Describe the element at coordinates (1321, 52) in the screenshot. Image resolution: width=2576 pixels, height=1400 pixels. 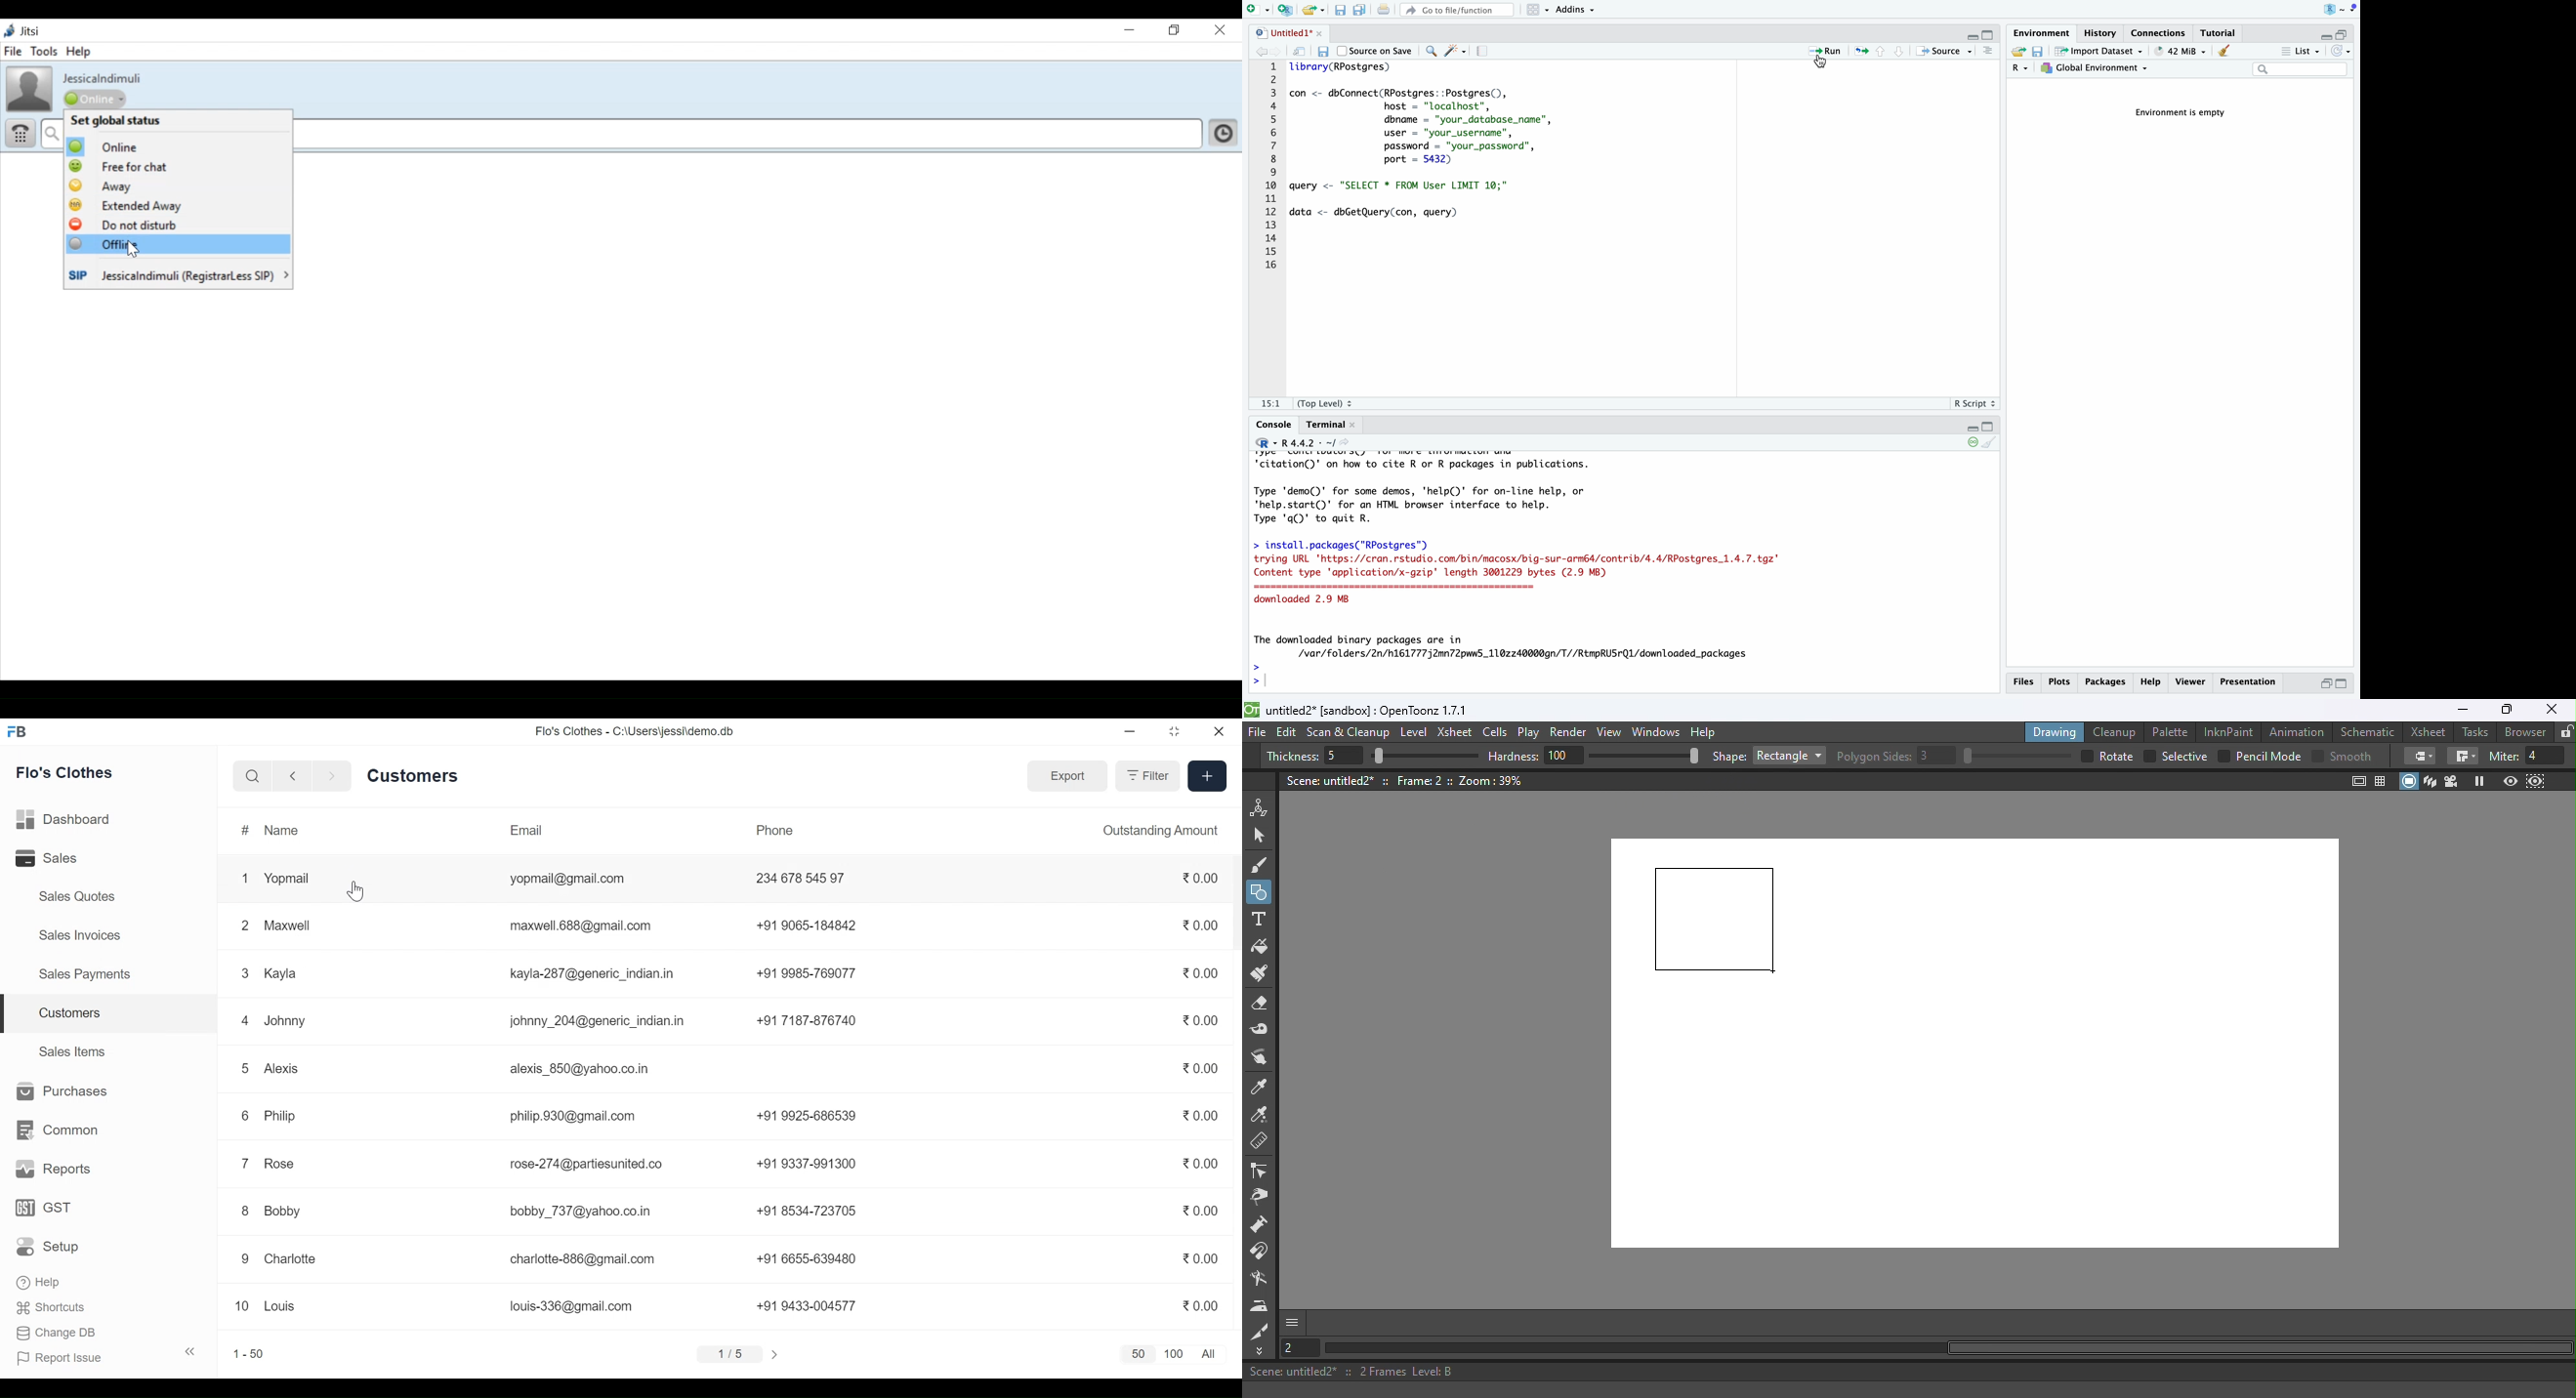
I see `save current document` at that location.